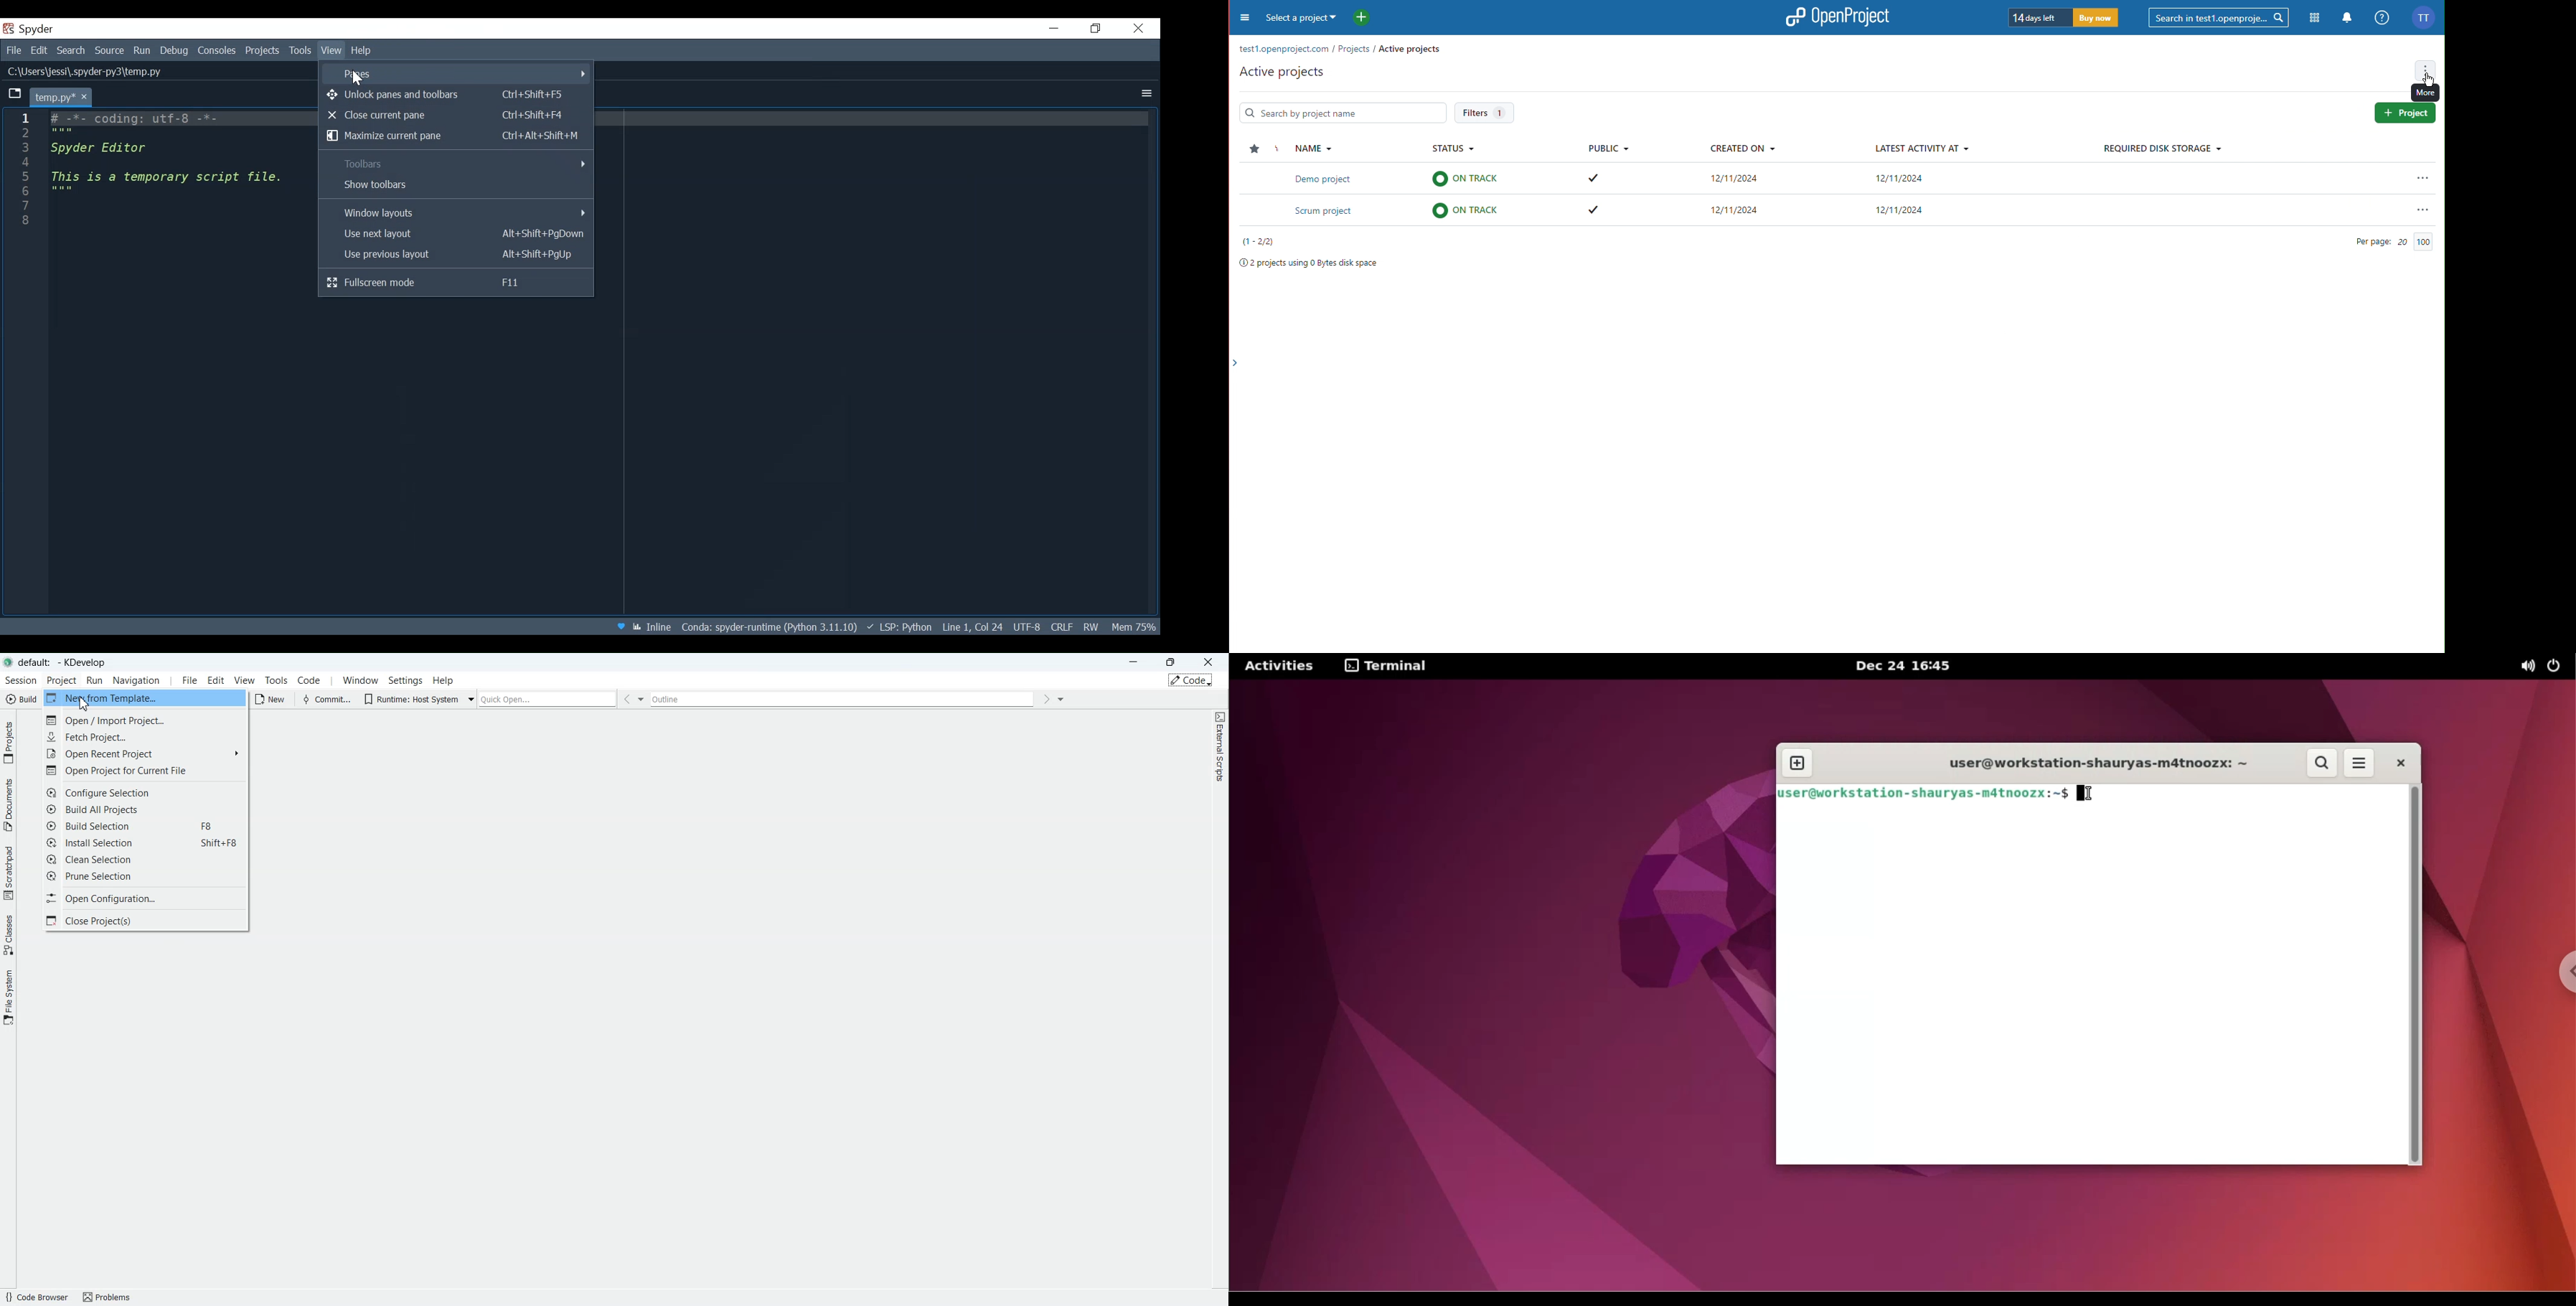  Describe the element at coordinates (1865, 212) in the screenshot. I see `Scrum project` at that location.